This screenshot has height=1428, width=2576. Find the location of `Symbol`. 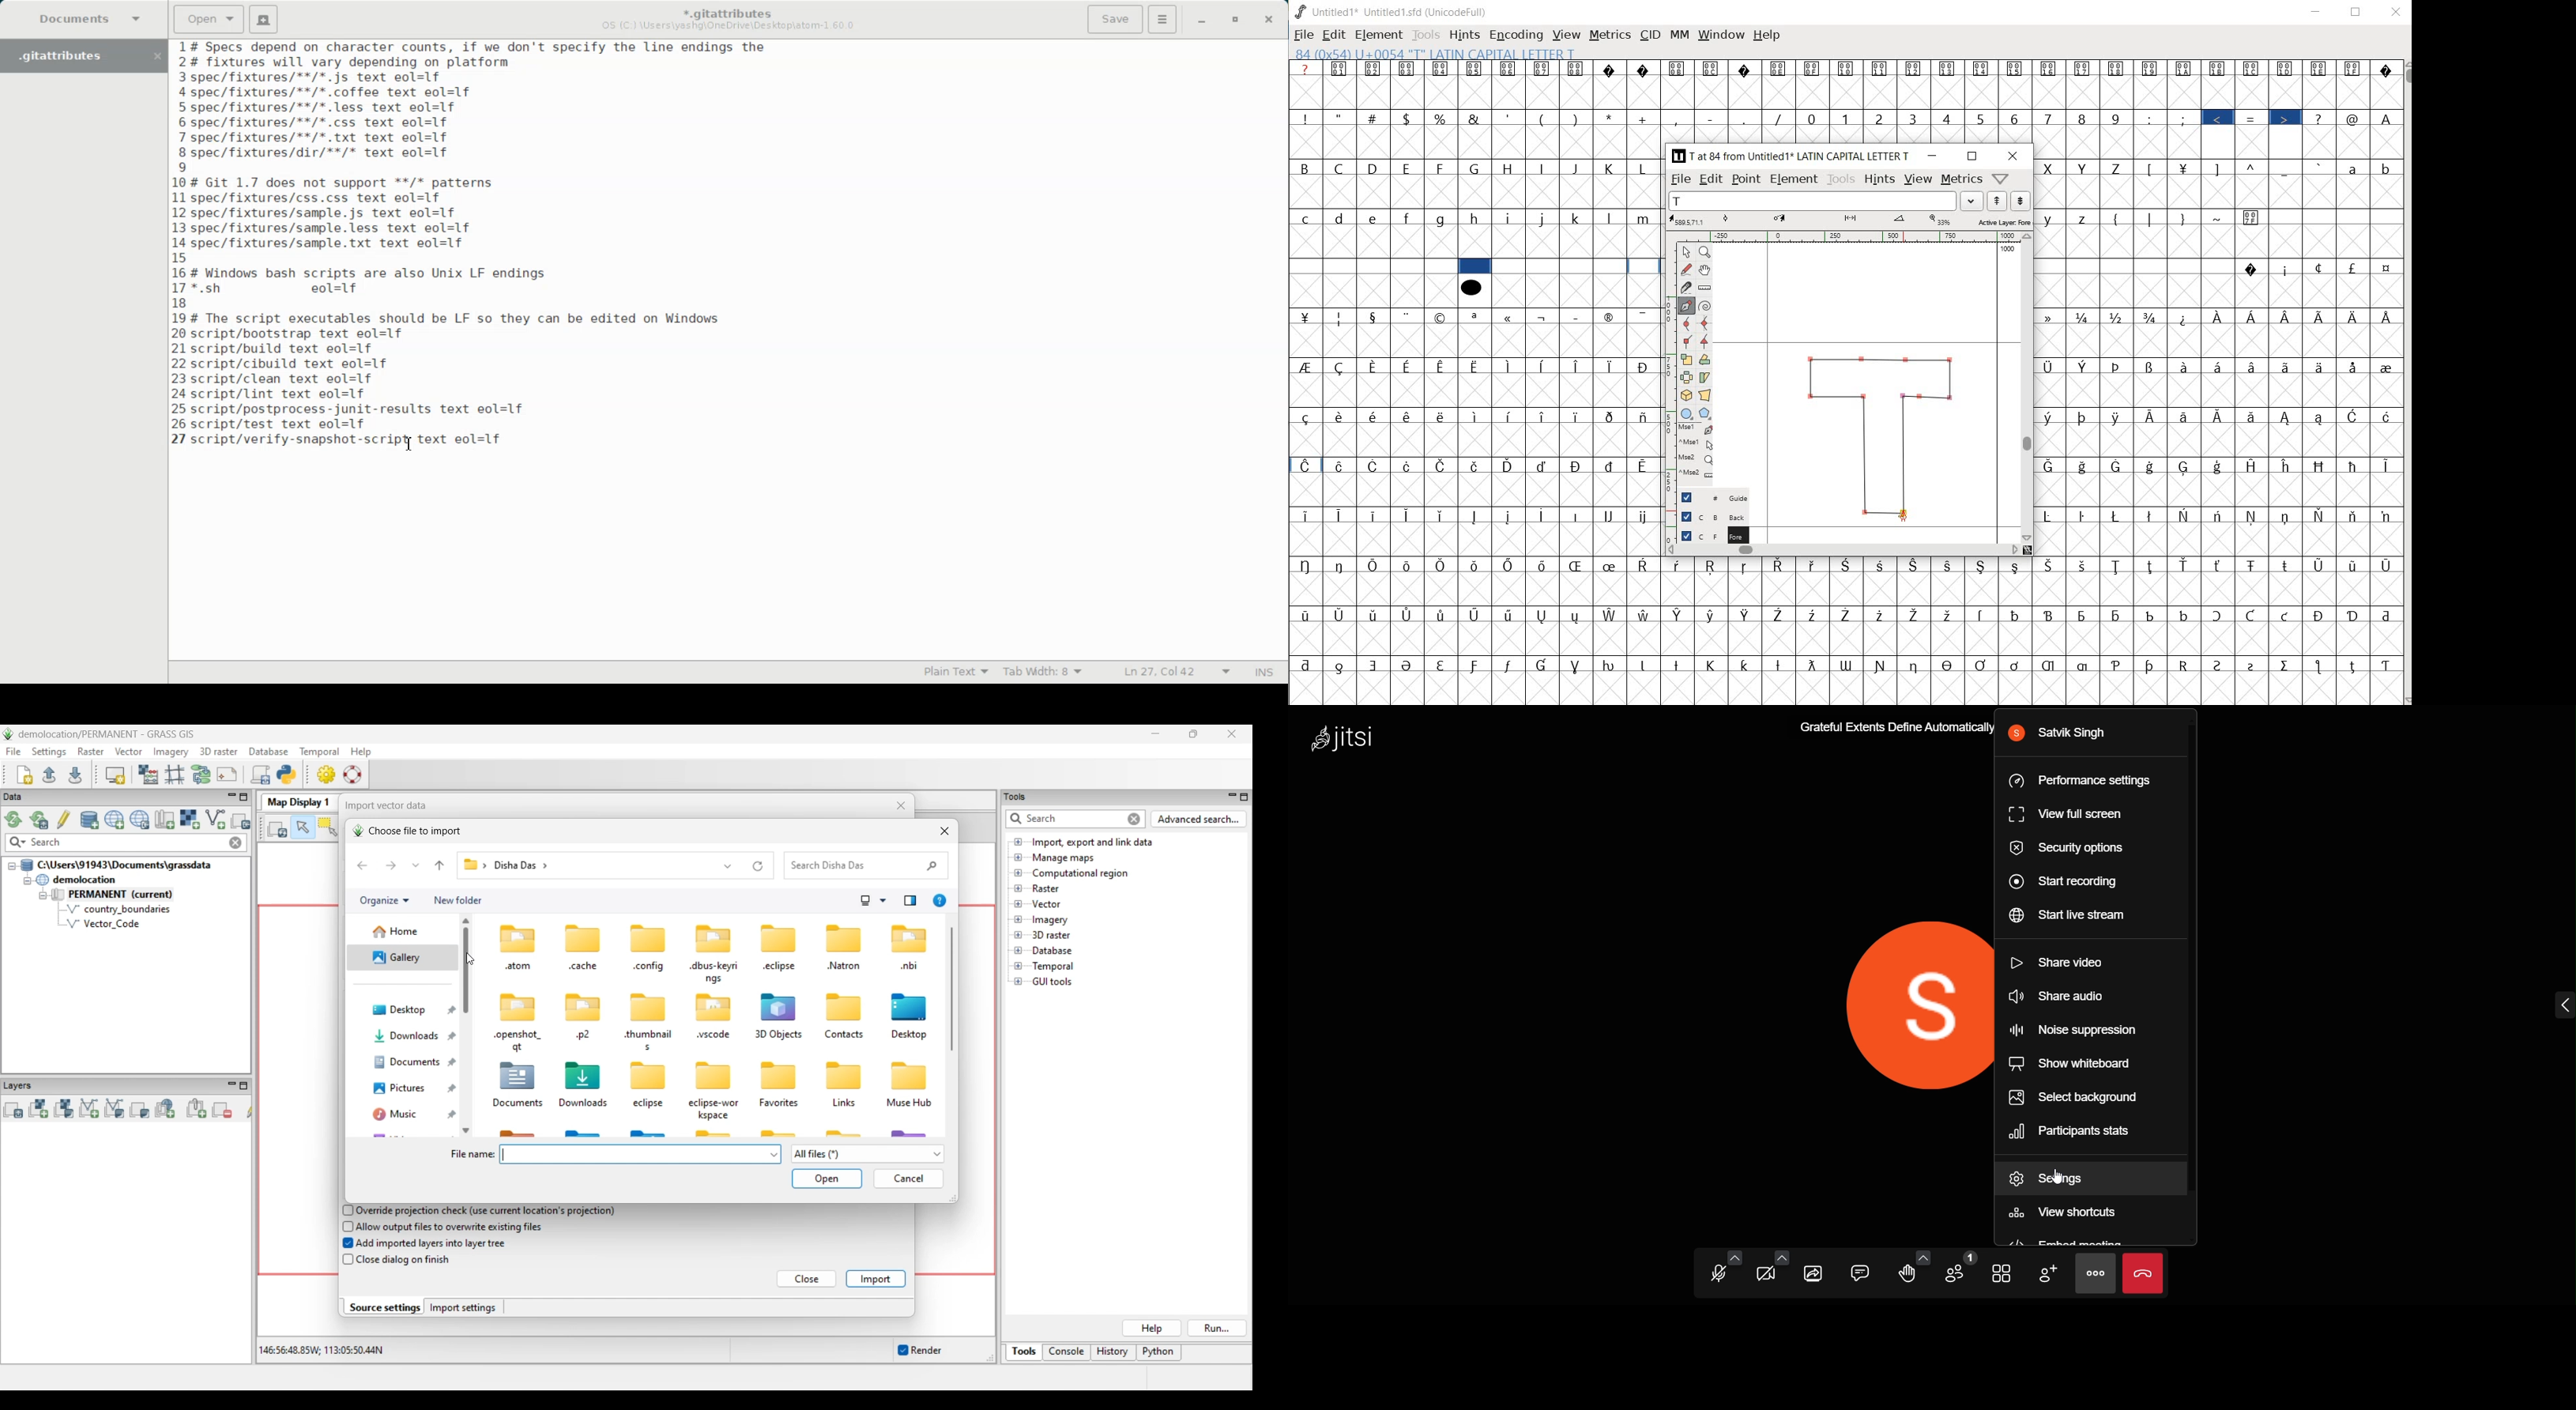

Symbol is located at coordinates (2322, 466).